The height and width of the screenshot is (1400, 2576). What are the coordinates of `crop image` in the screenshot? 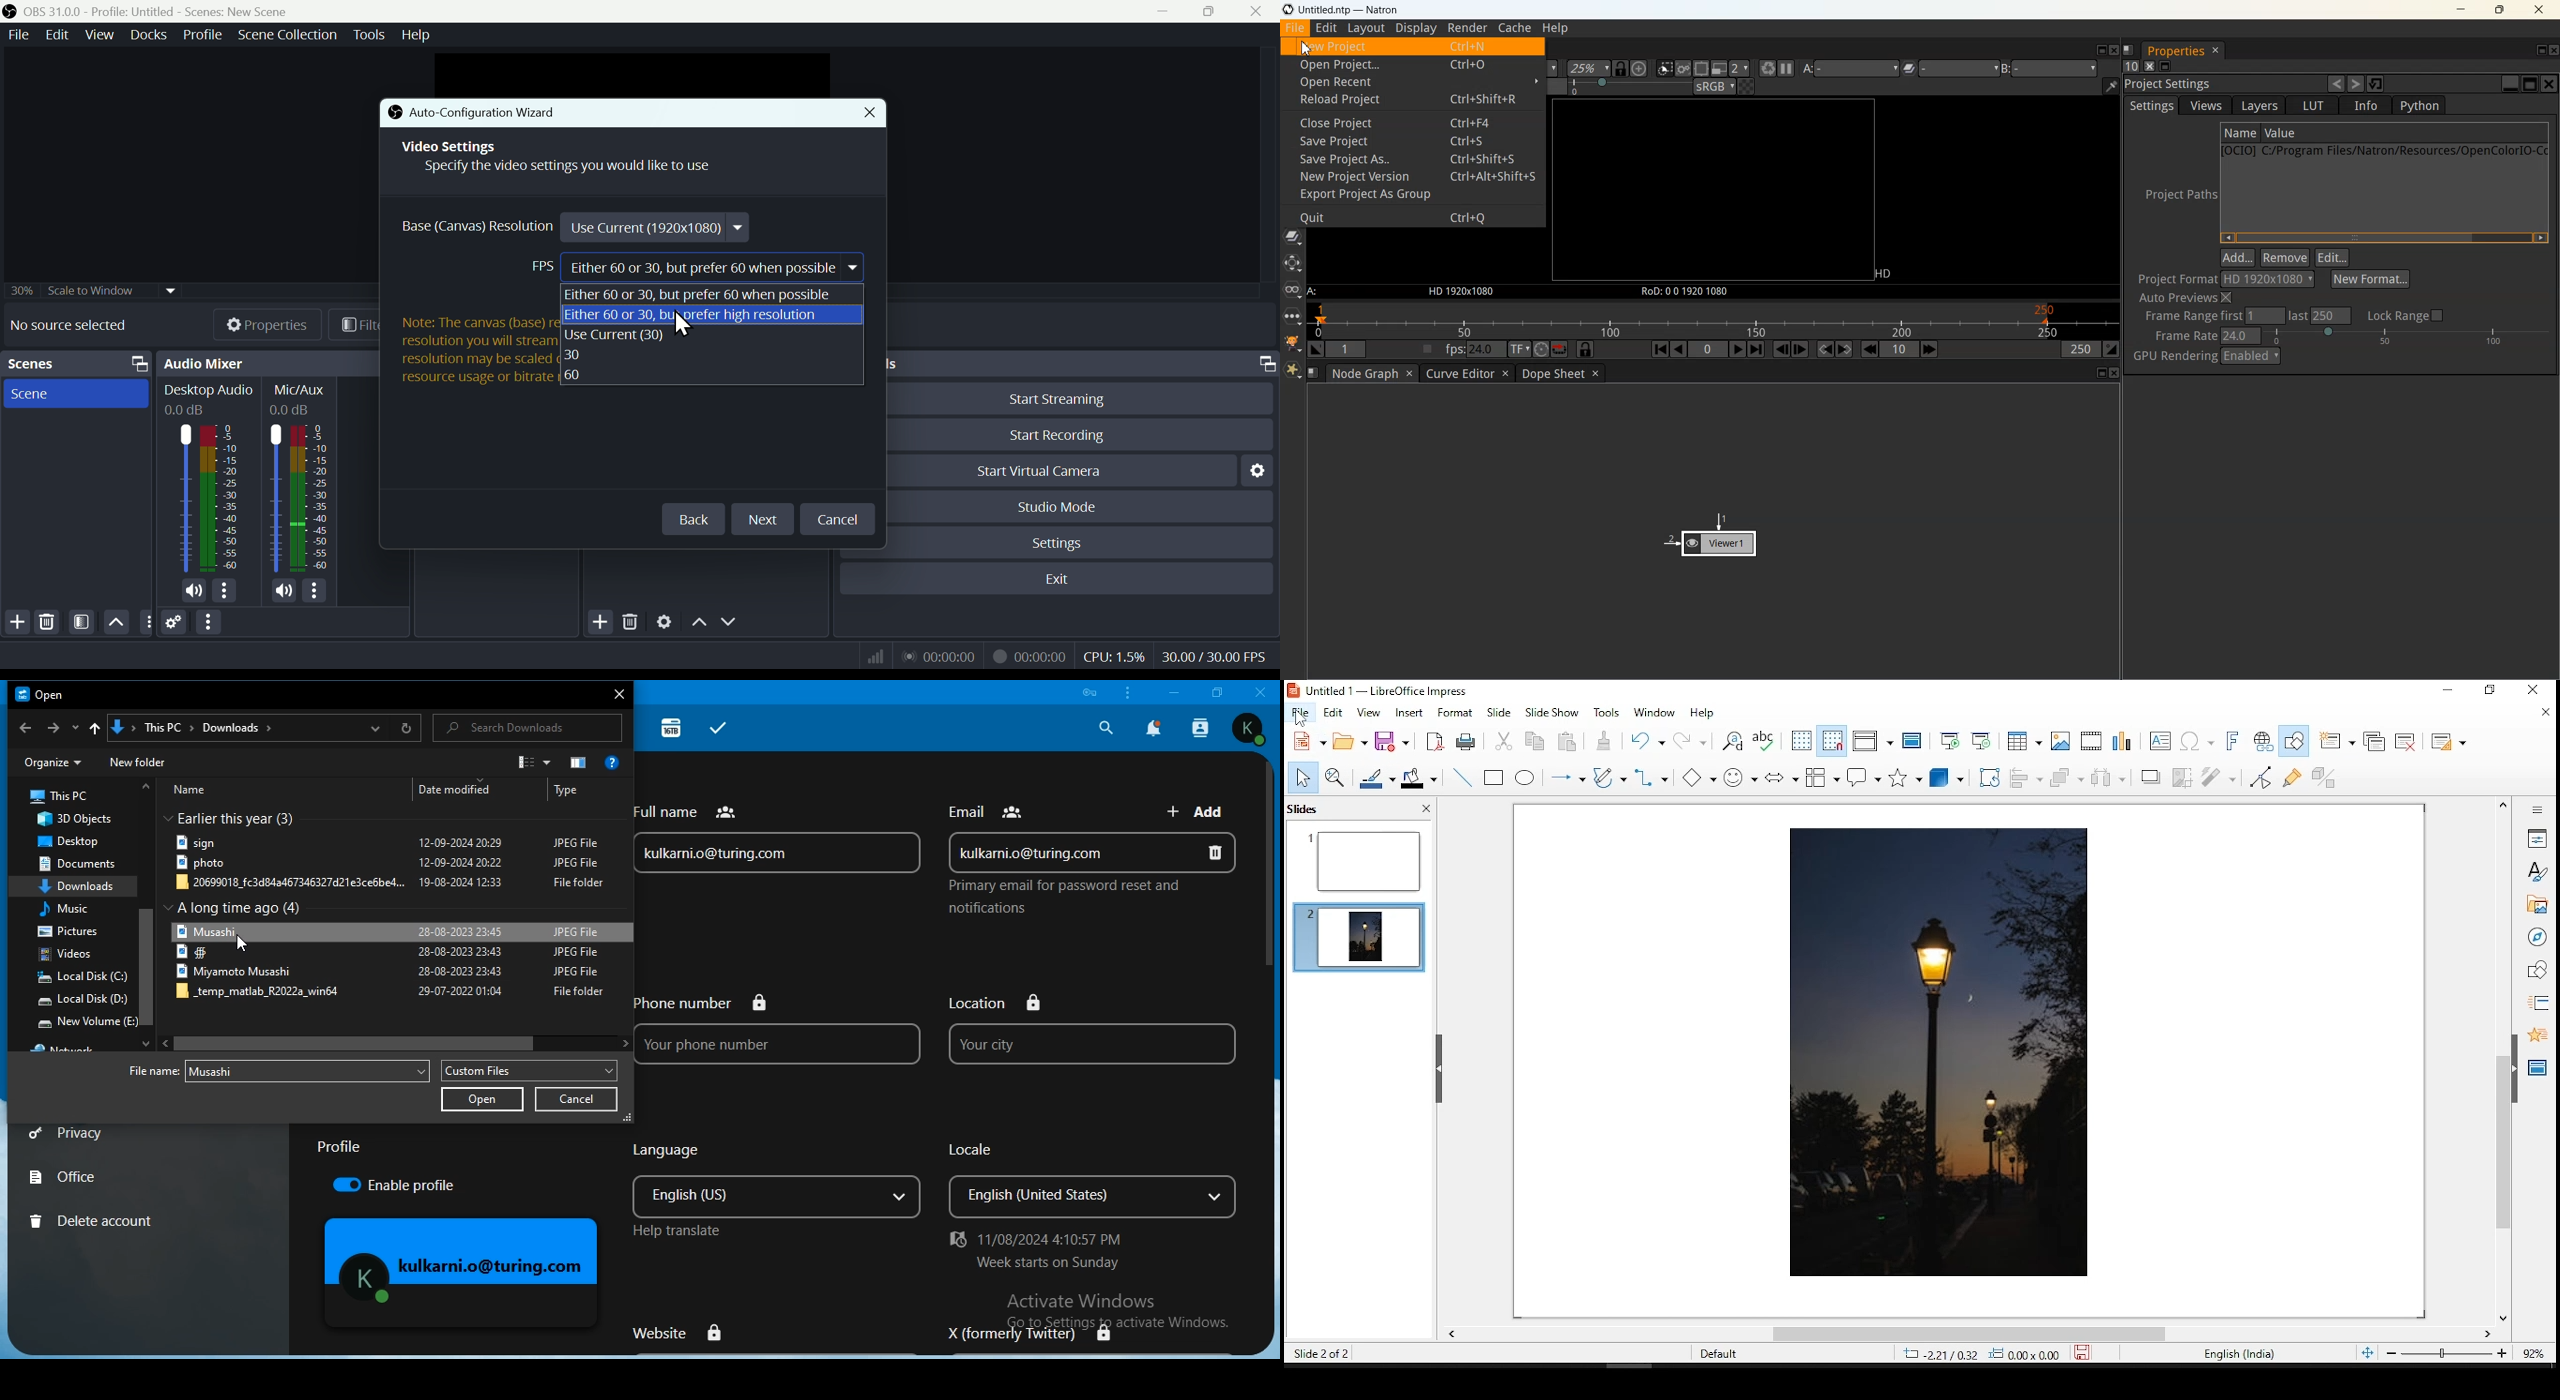 It's located at (2185, 778).